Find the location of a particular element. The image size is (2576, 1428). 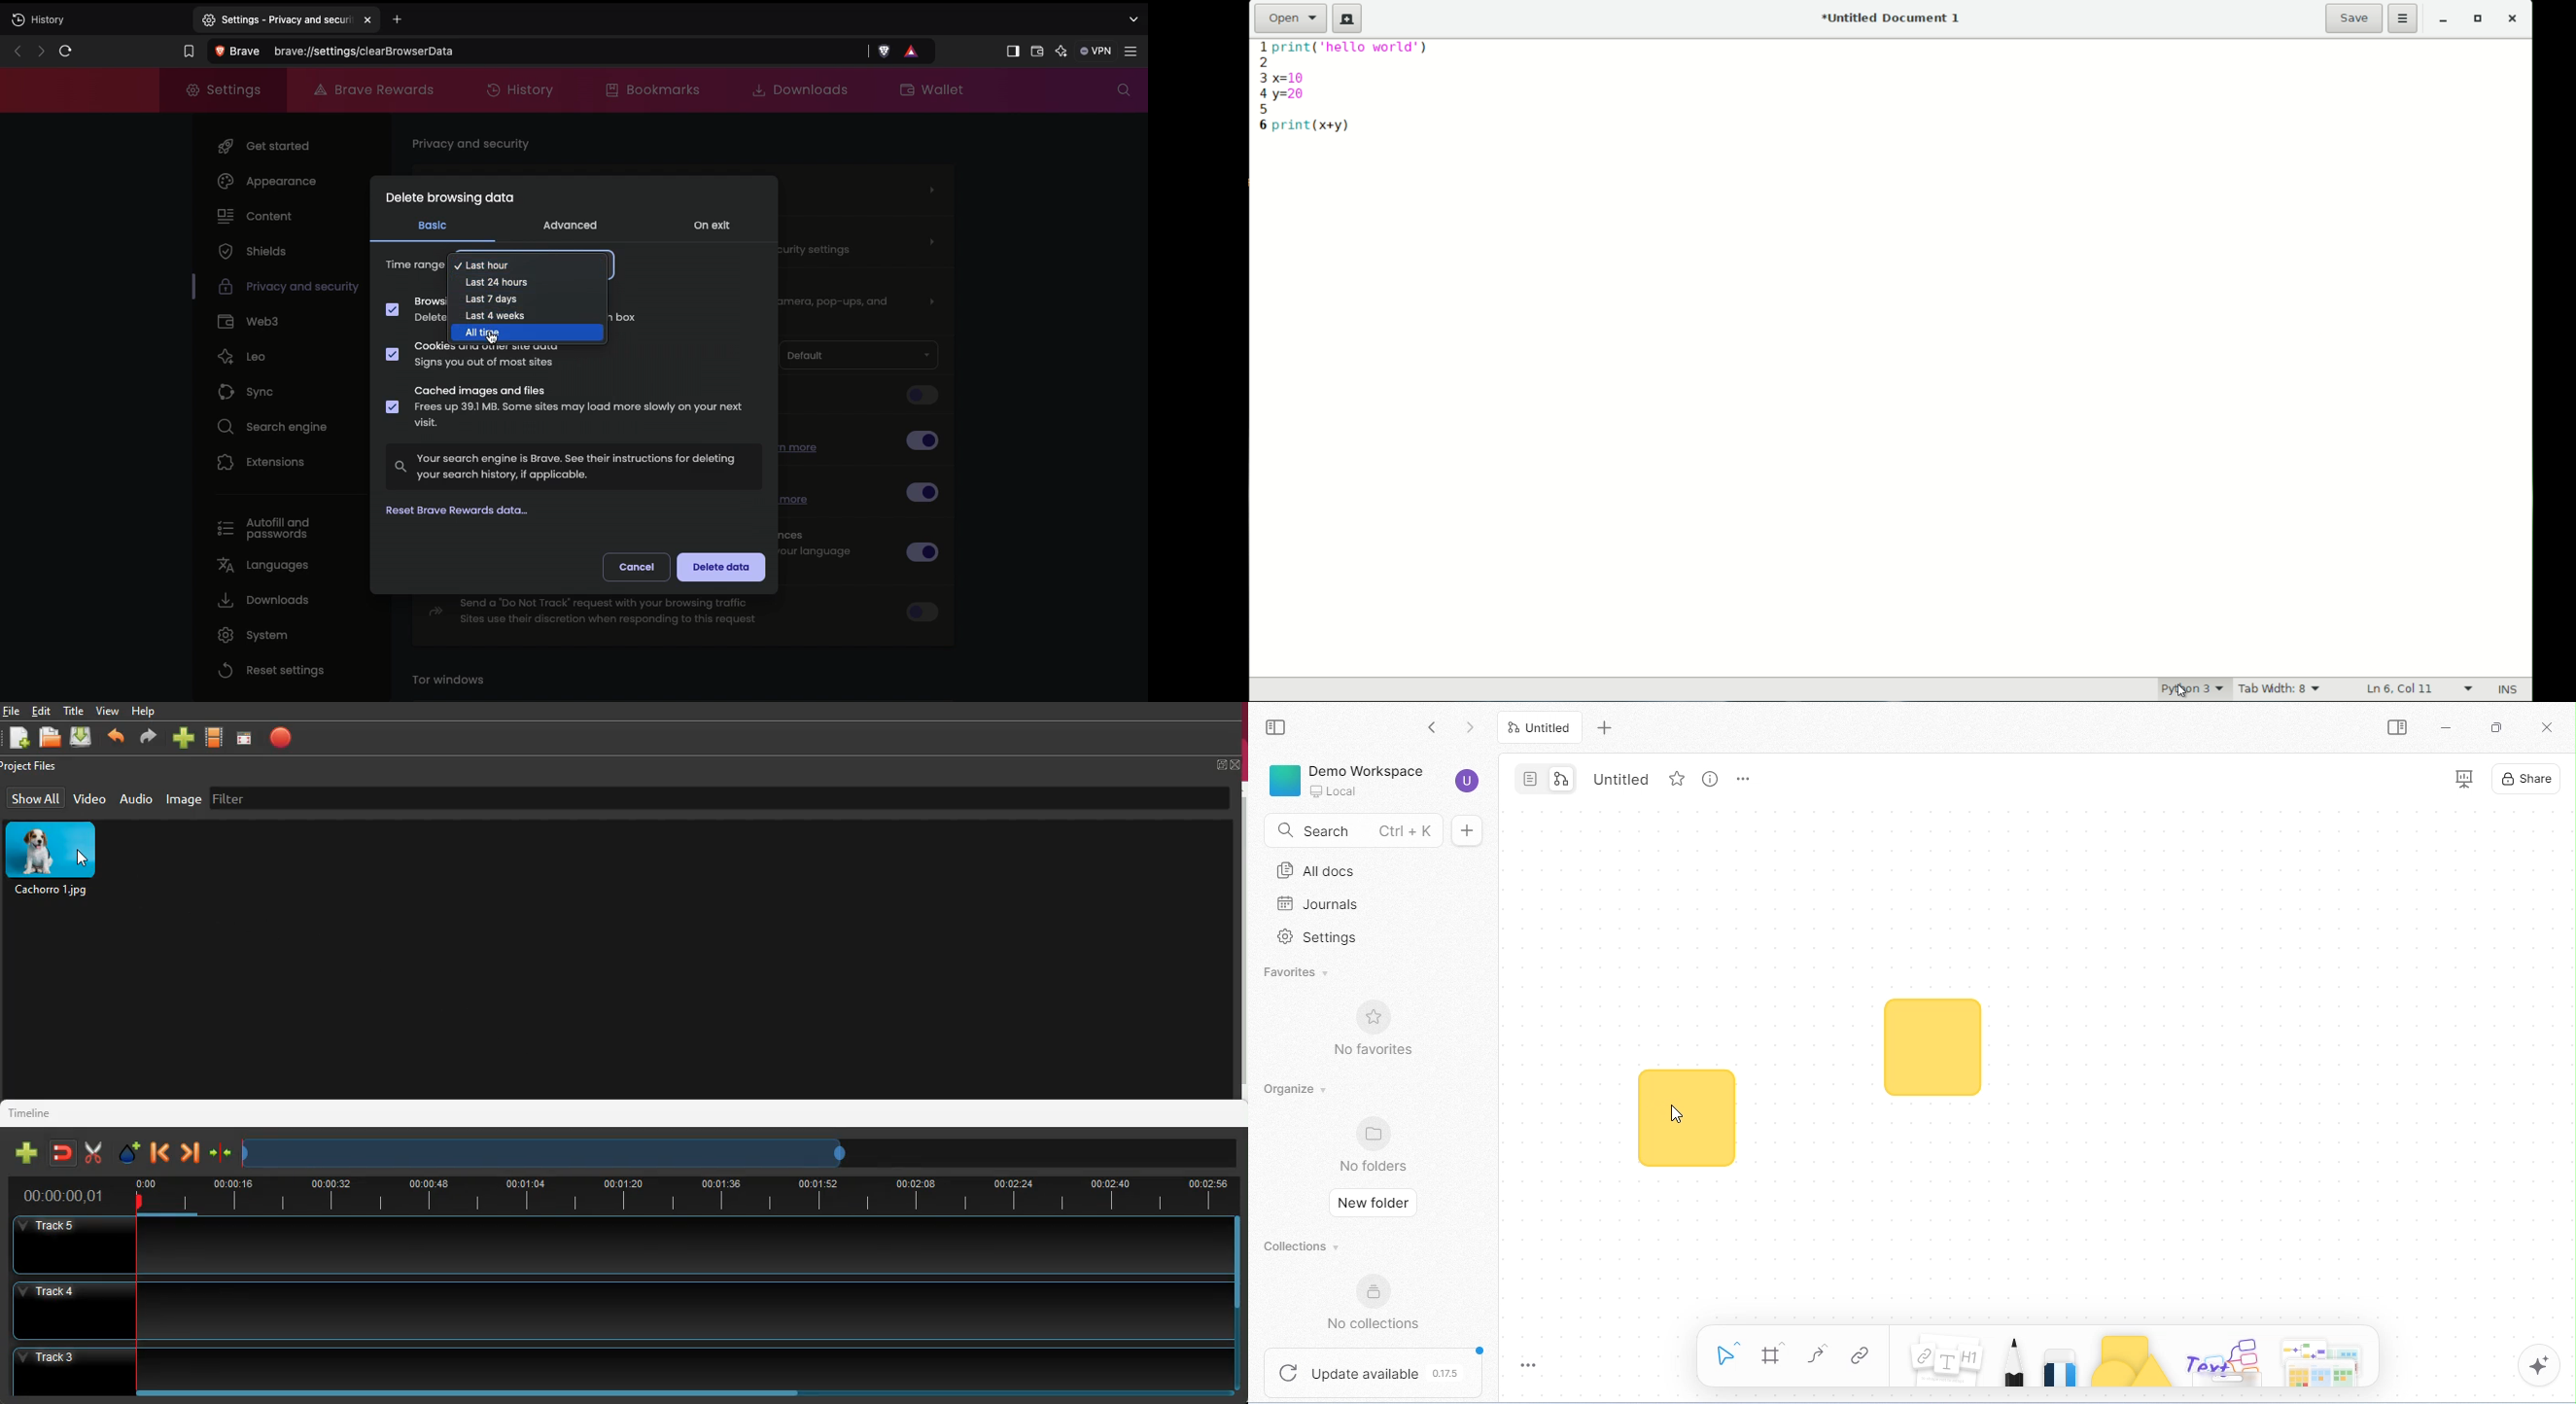

image is located at coordinates (185, 799).